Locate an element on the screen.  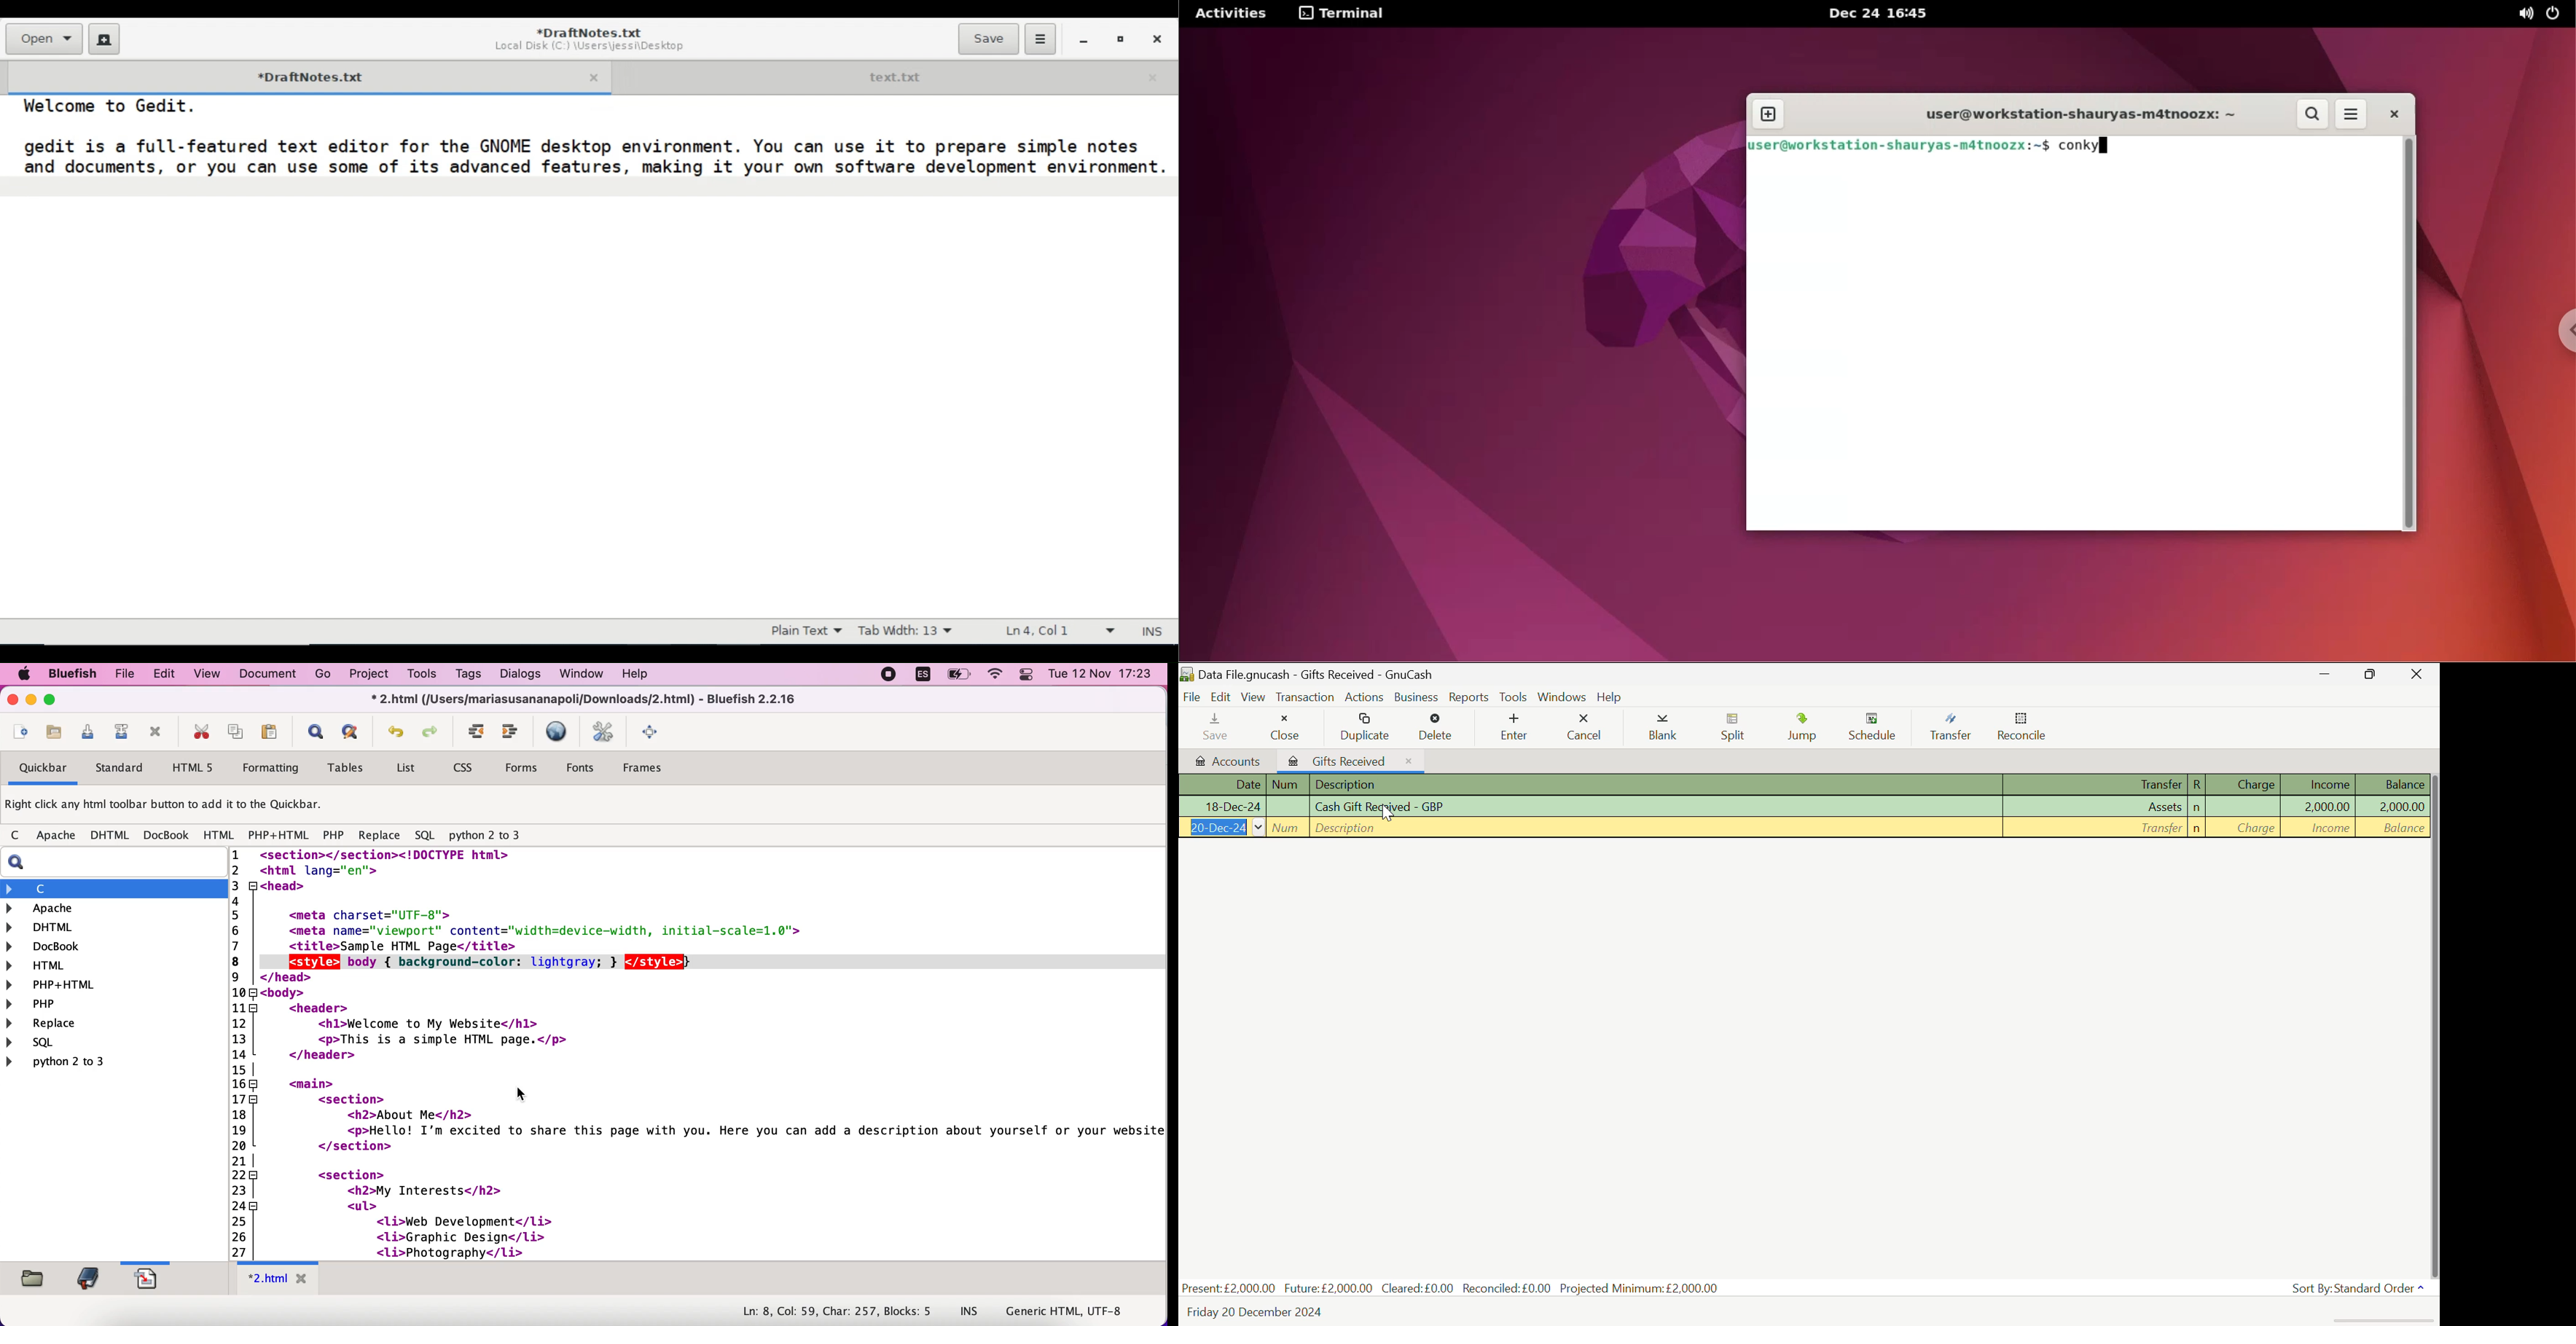
Income is located at coordinates (2321, 806).